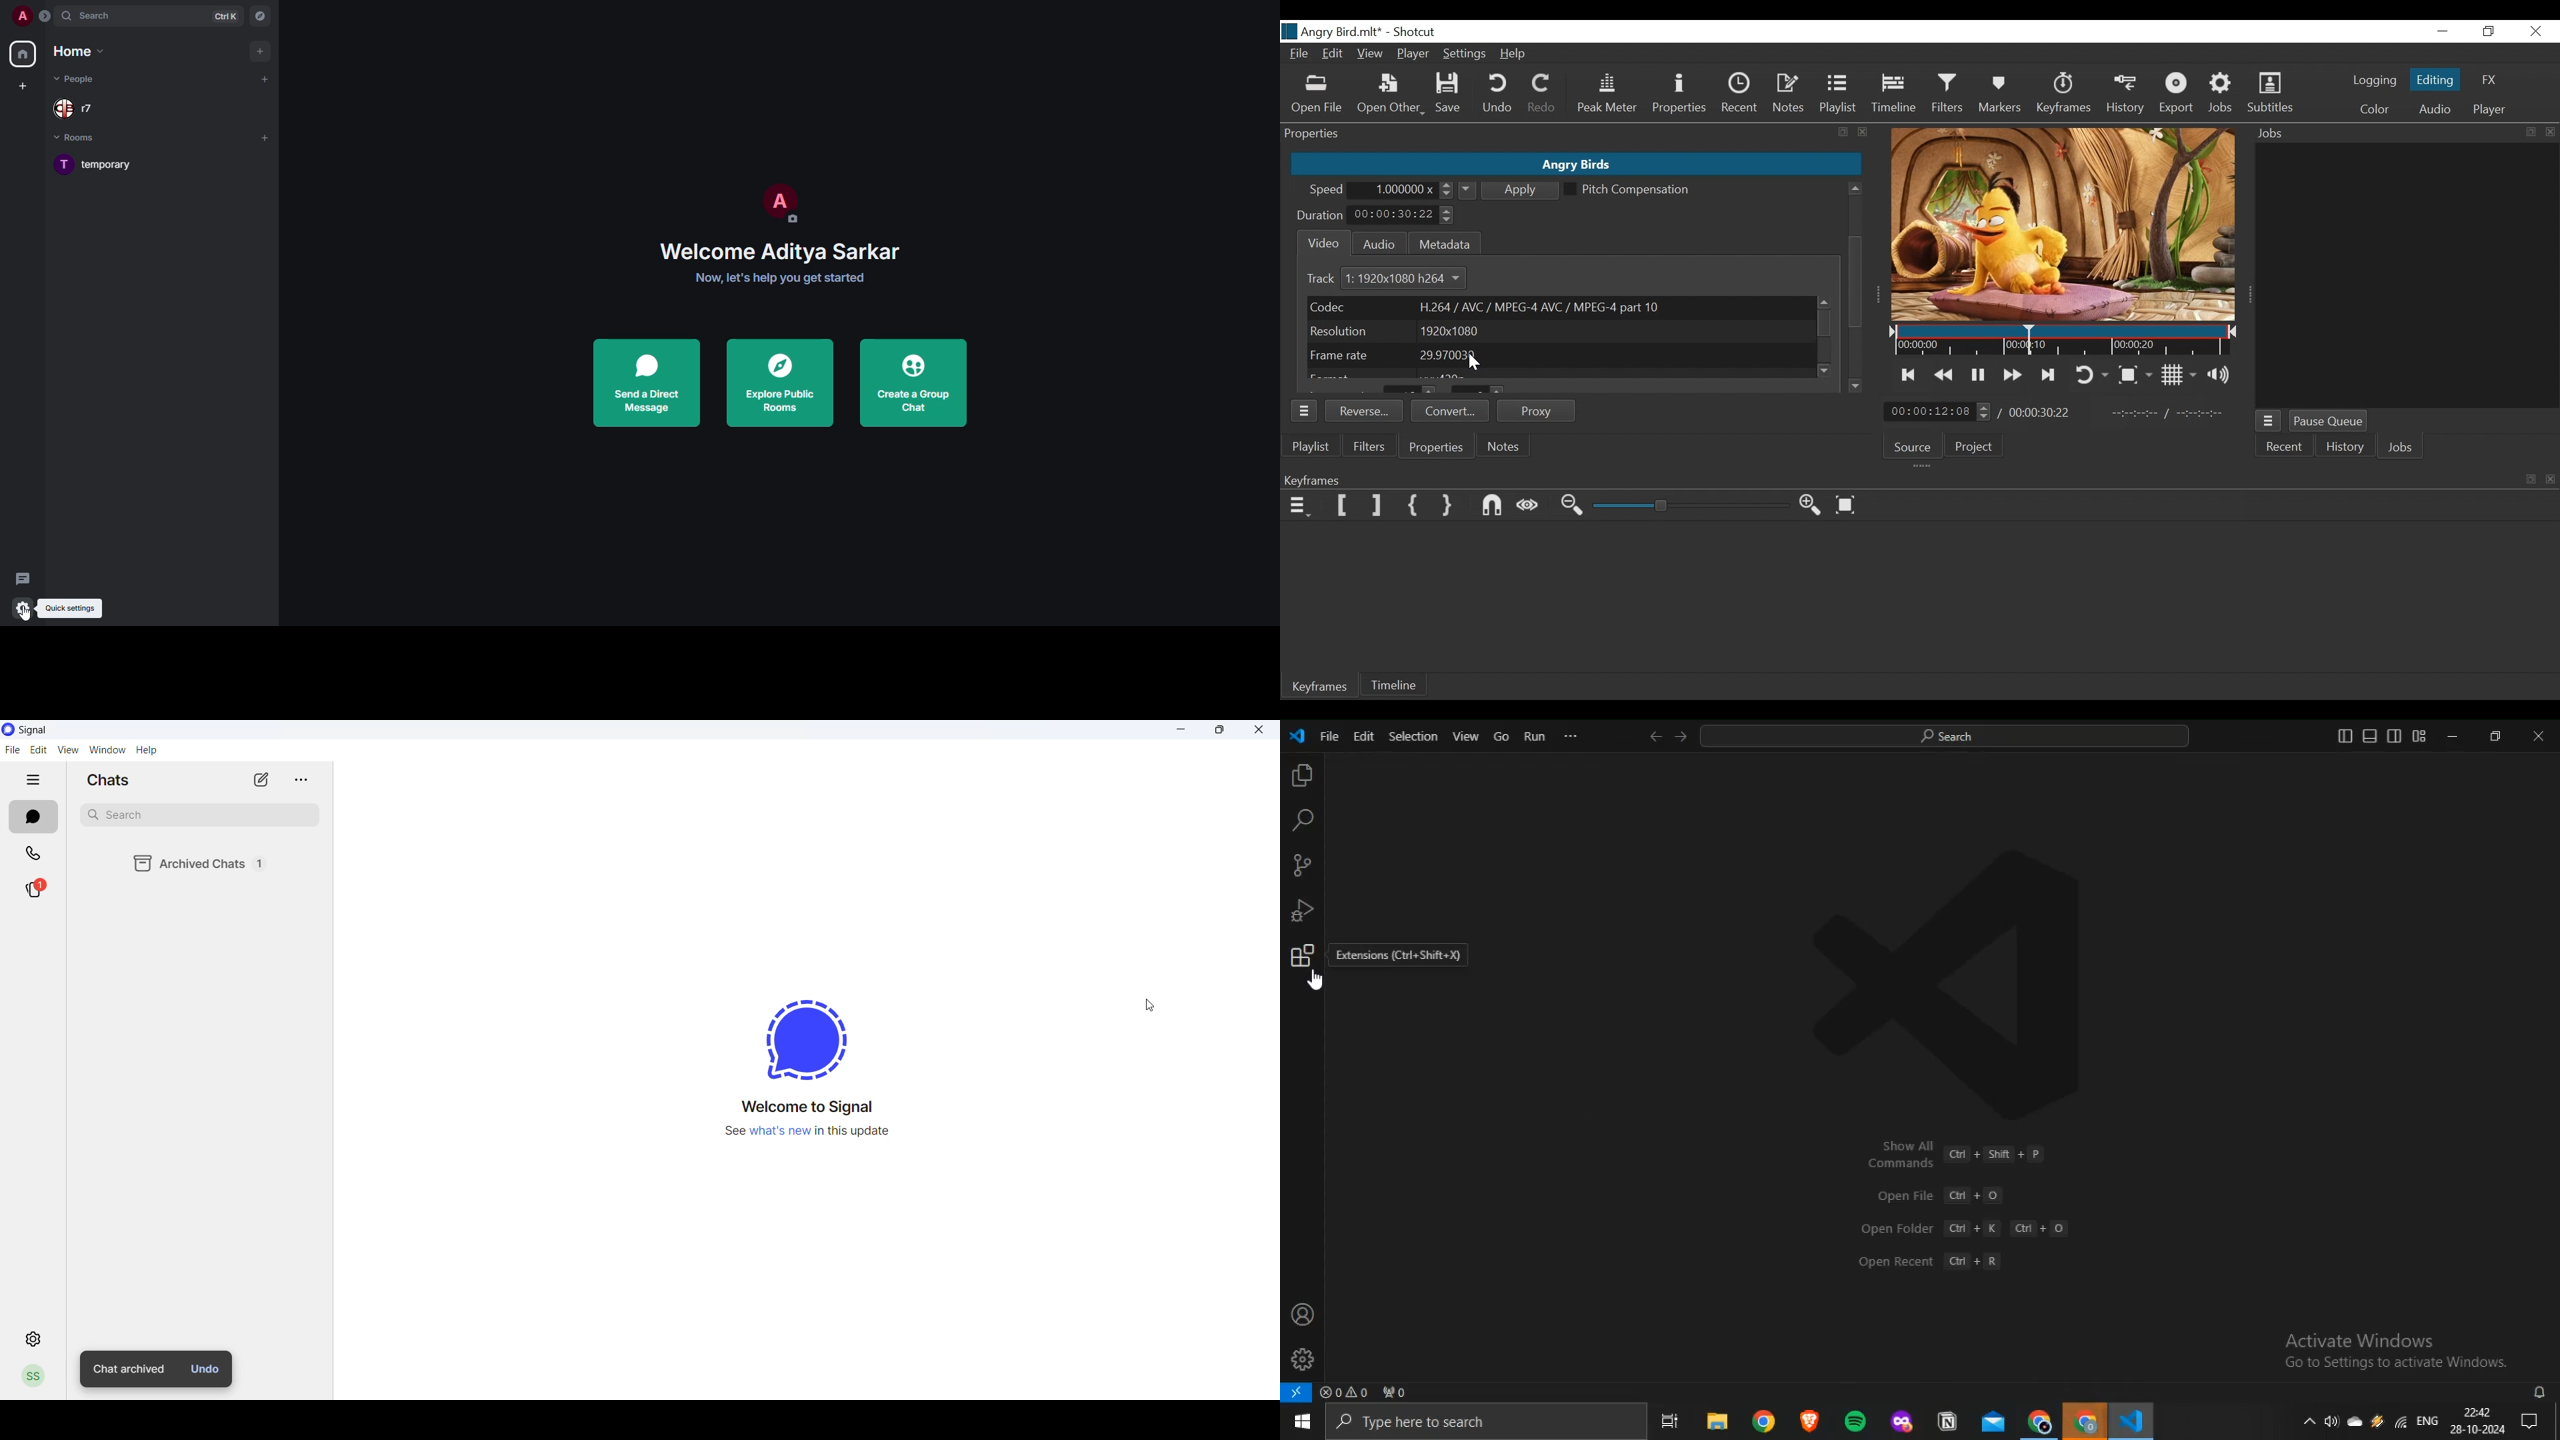 Image resolution: width=2576 pixels, height=1456 pixels. I want to click on room, so click(109, 167).